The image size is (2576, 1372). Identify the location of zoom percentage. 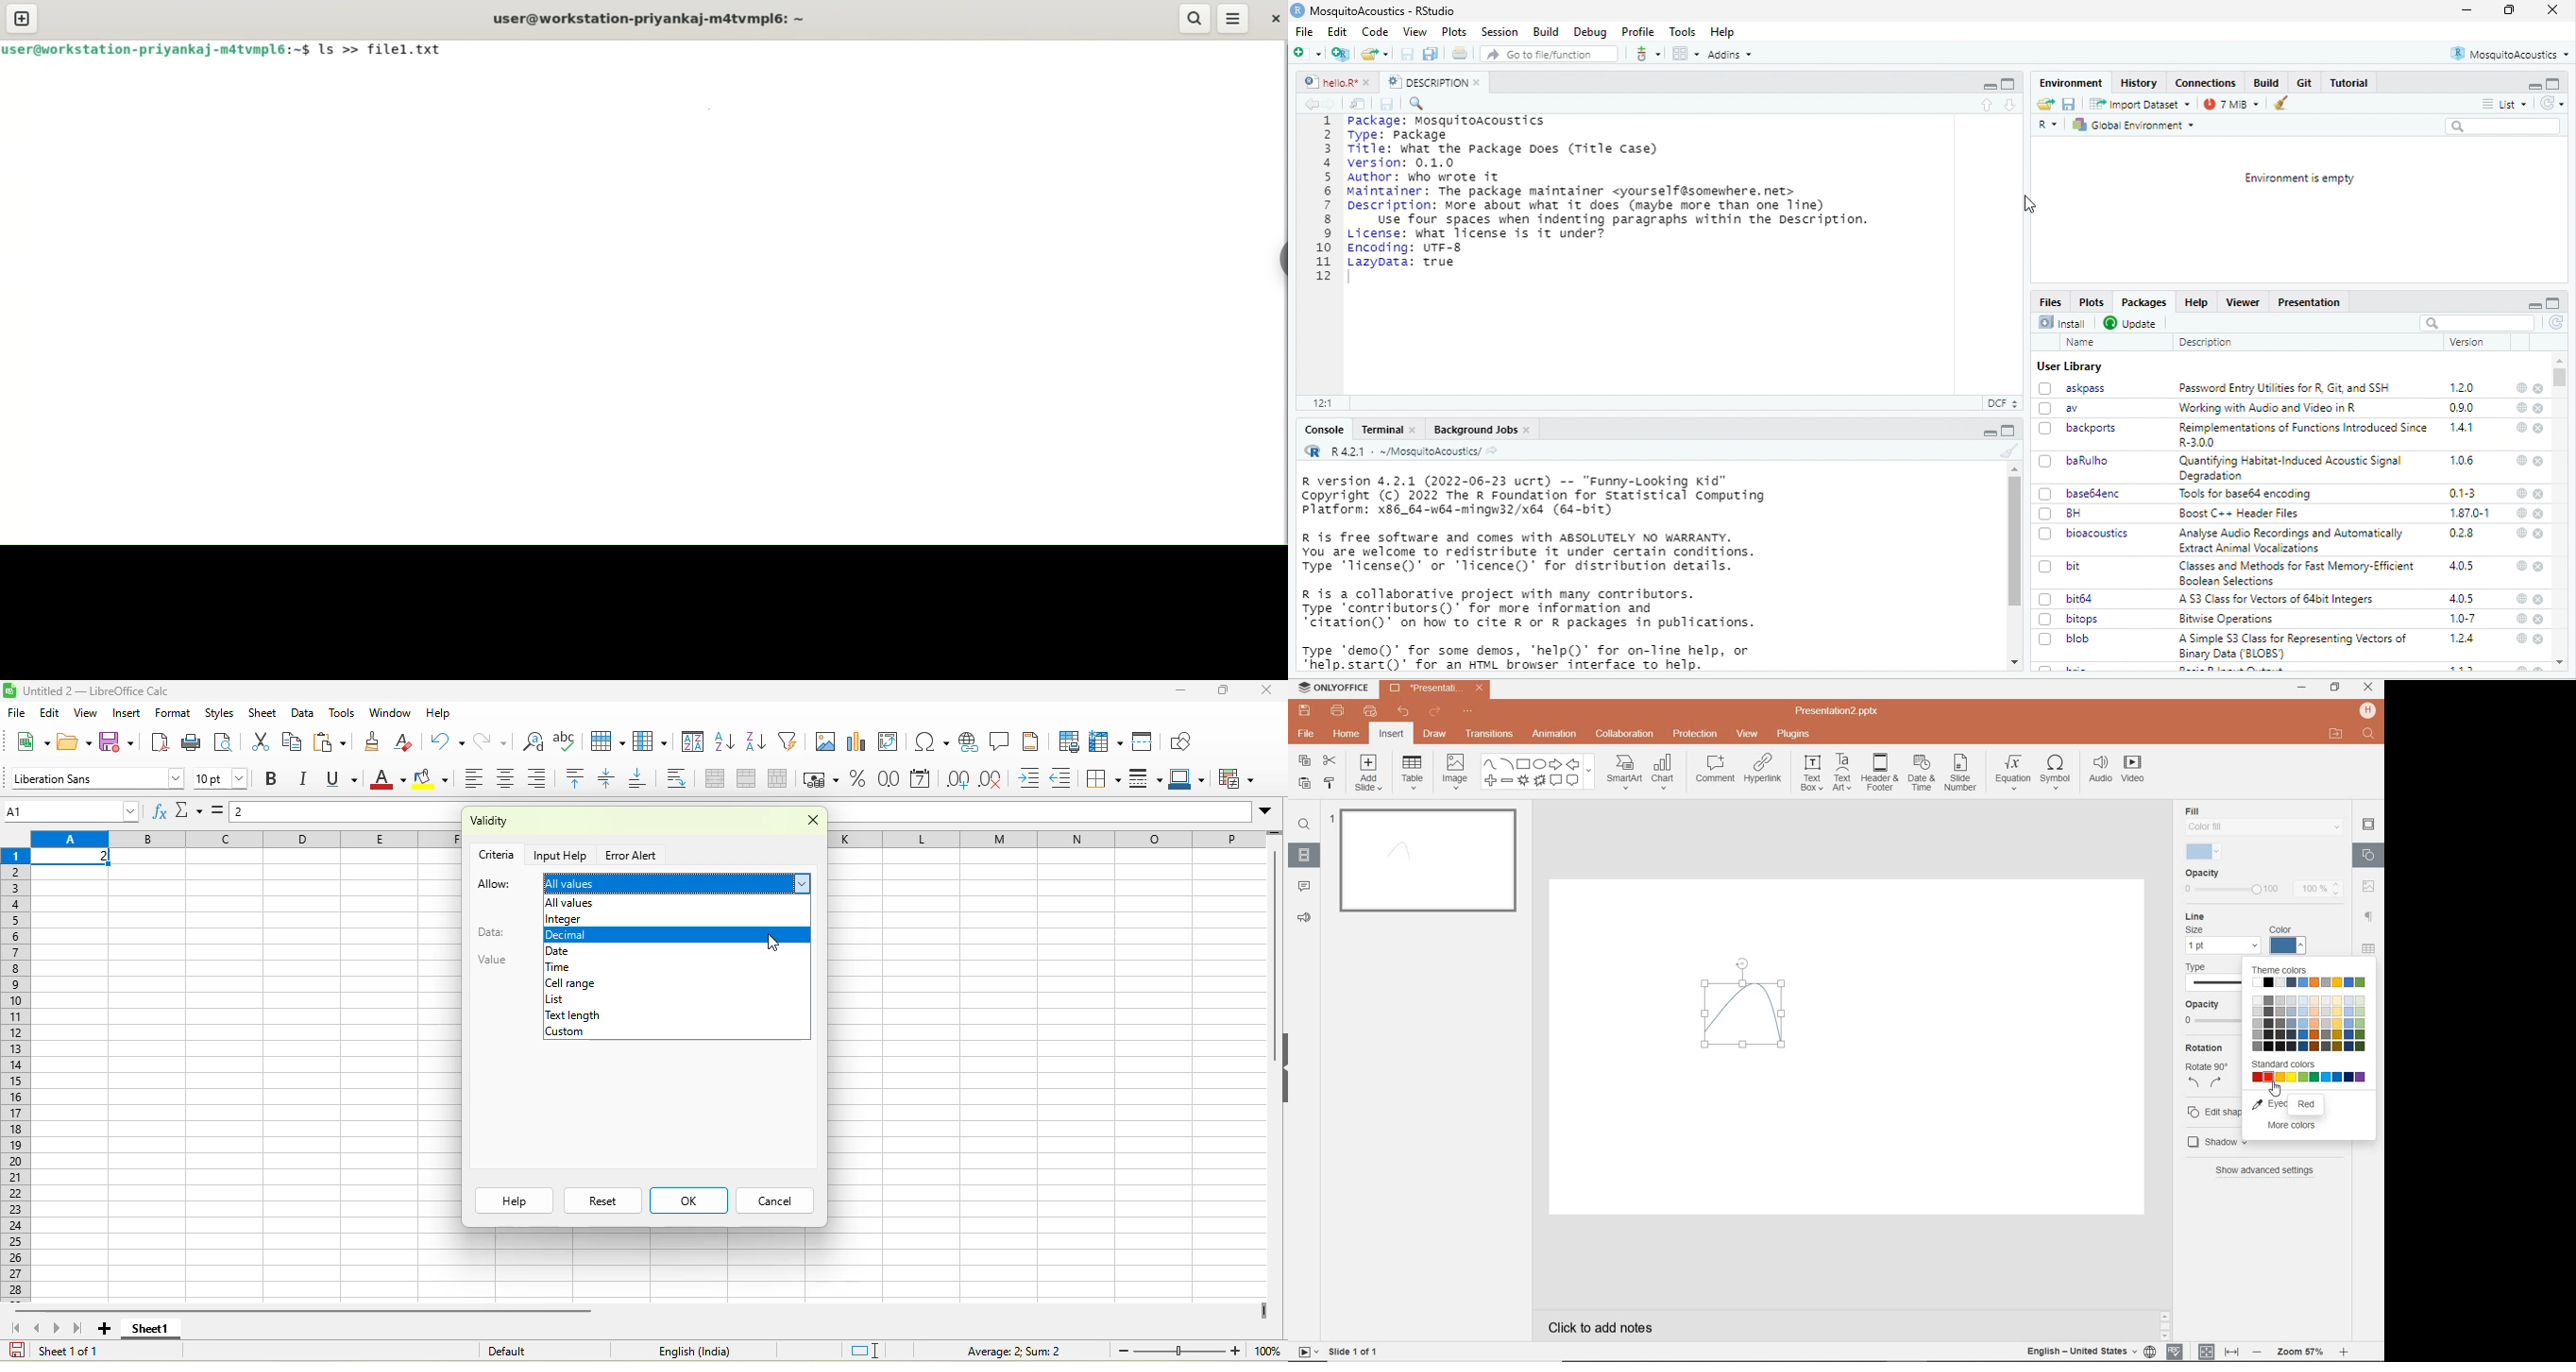
(1267, 1350).